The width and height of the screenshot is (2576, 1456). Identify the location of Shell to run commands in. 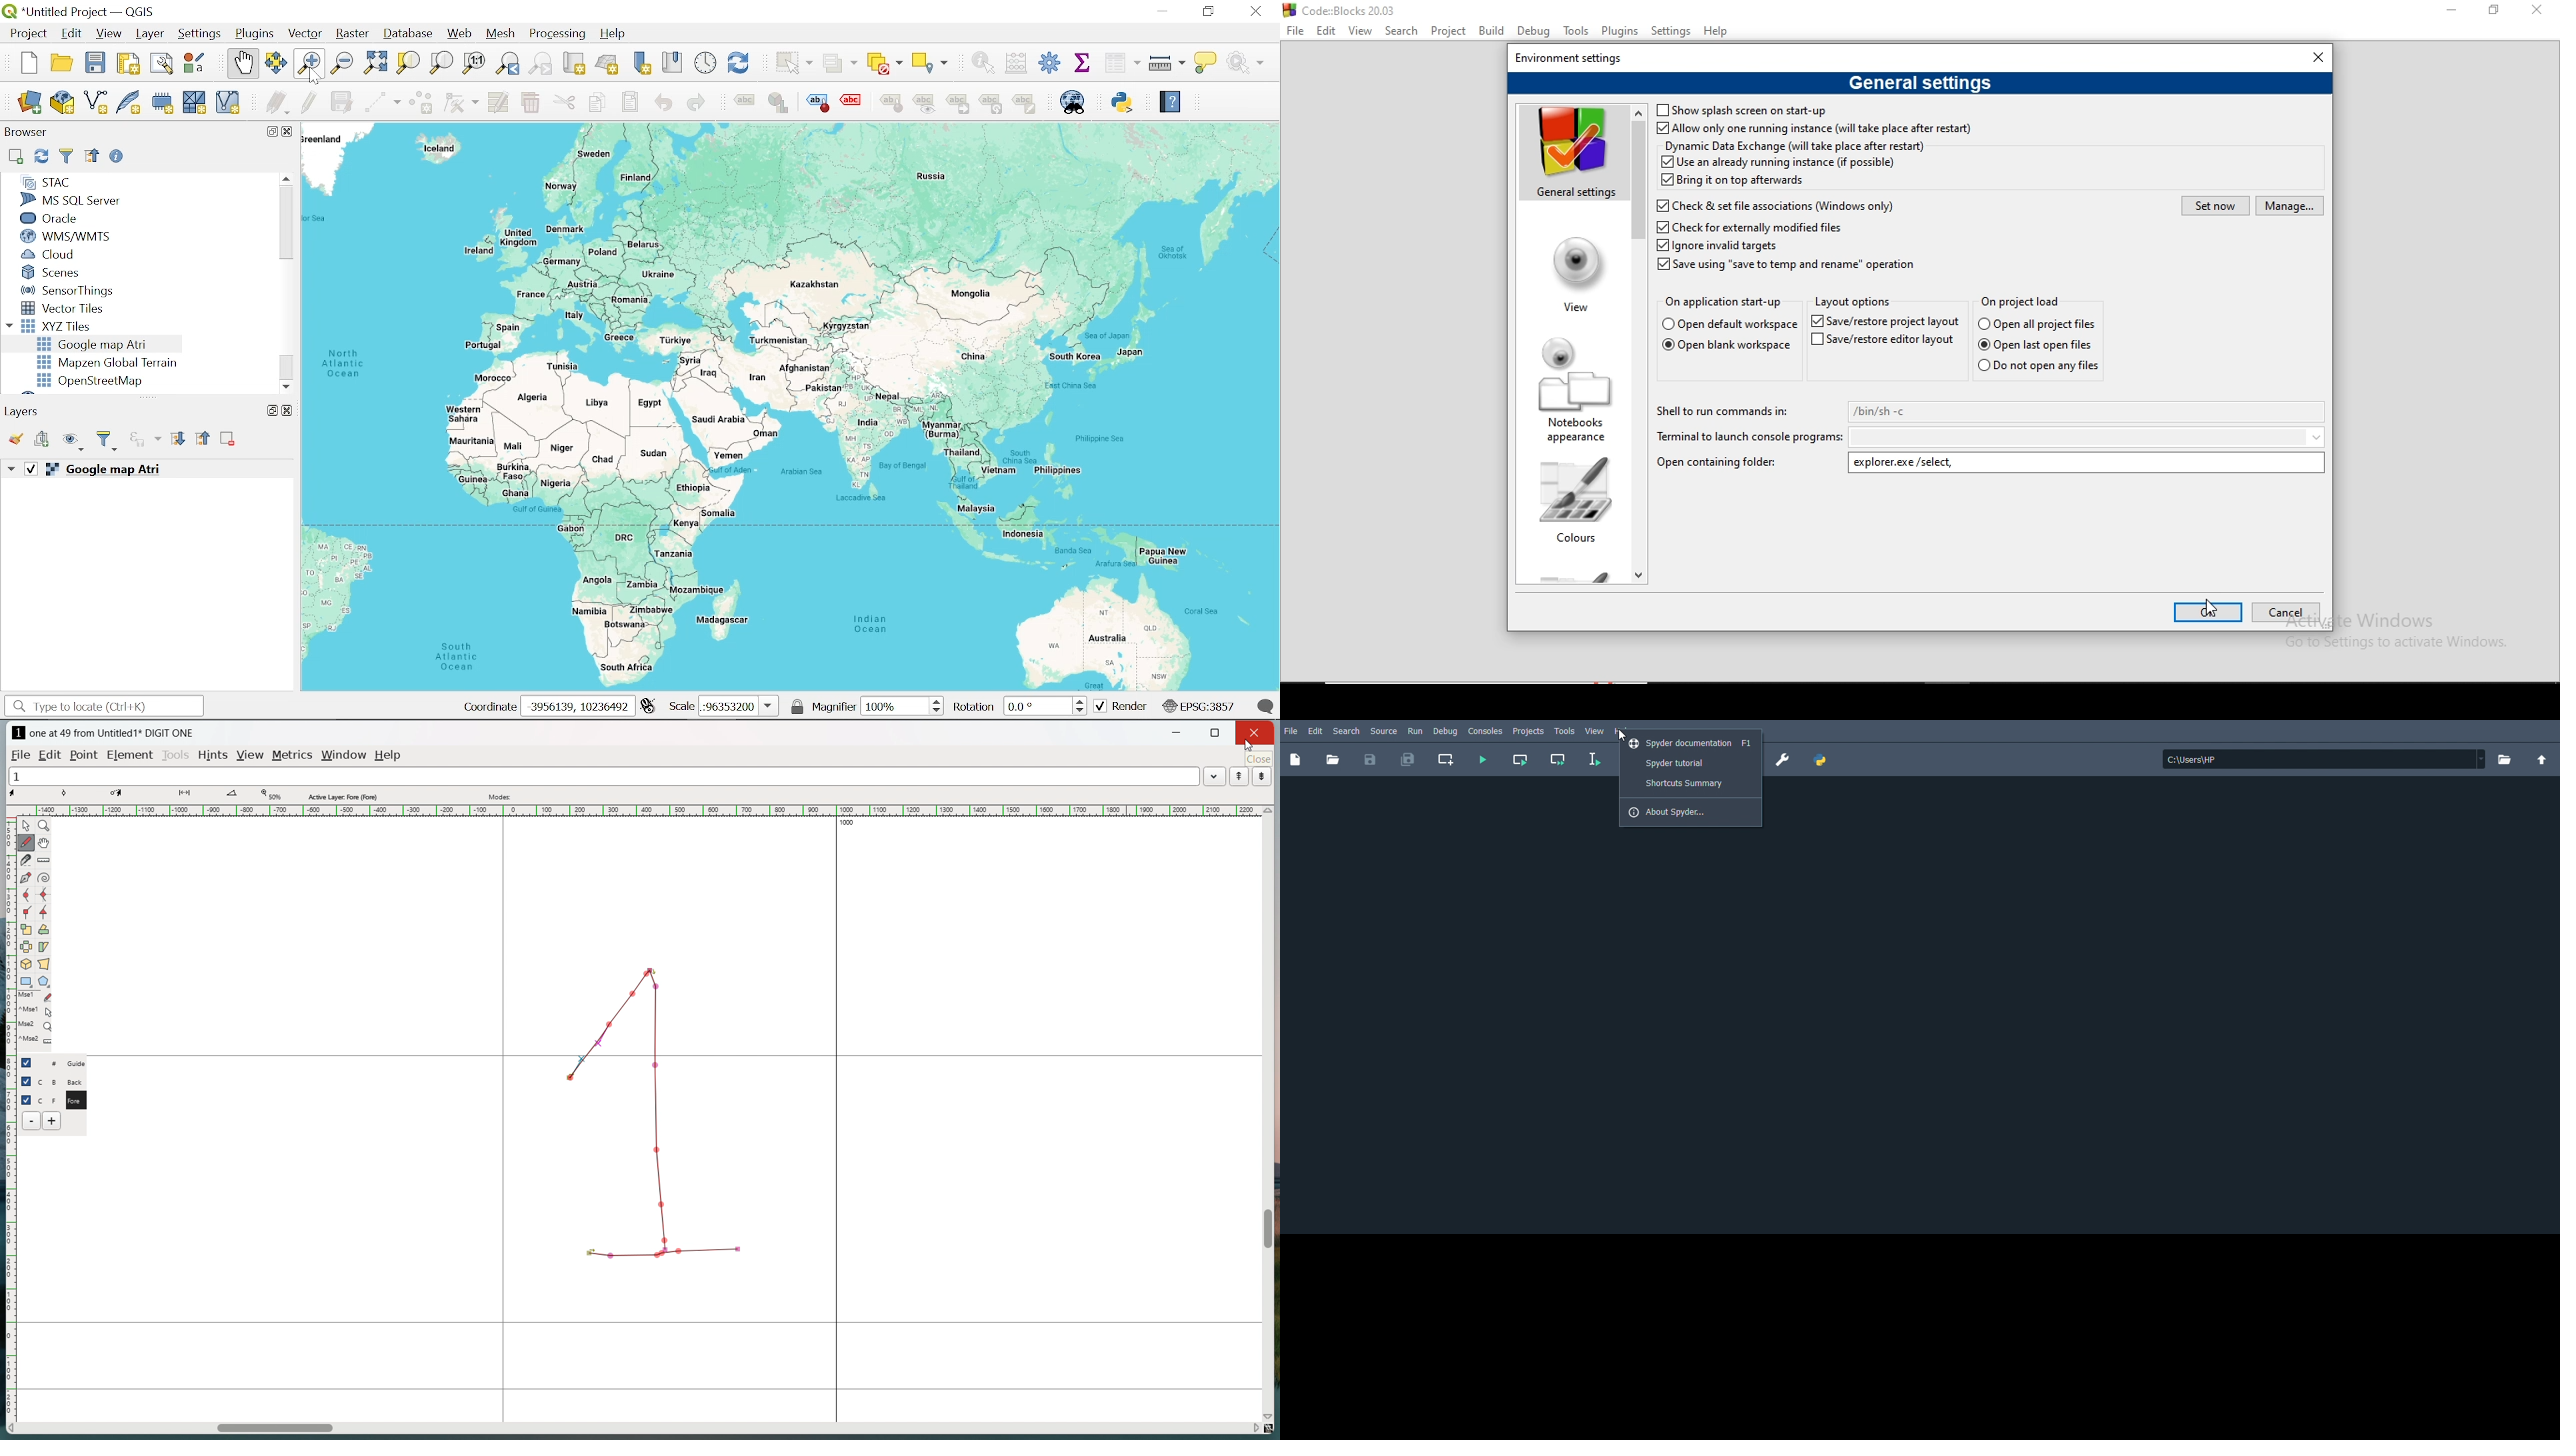
(1724, 414).